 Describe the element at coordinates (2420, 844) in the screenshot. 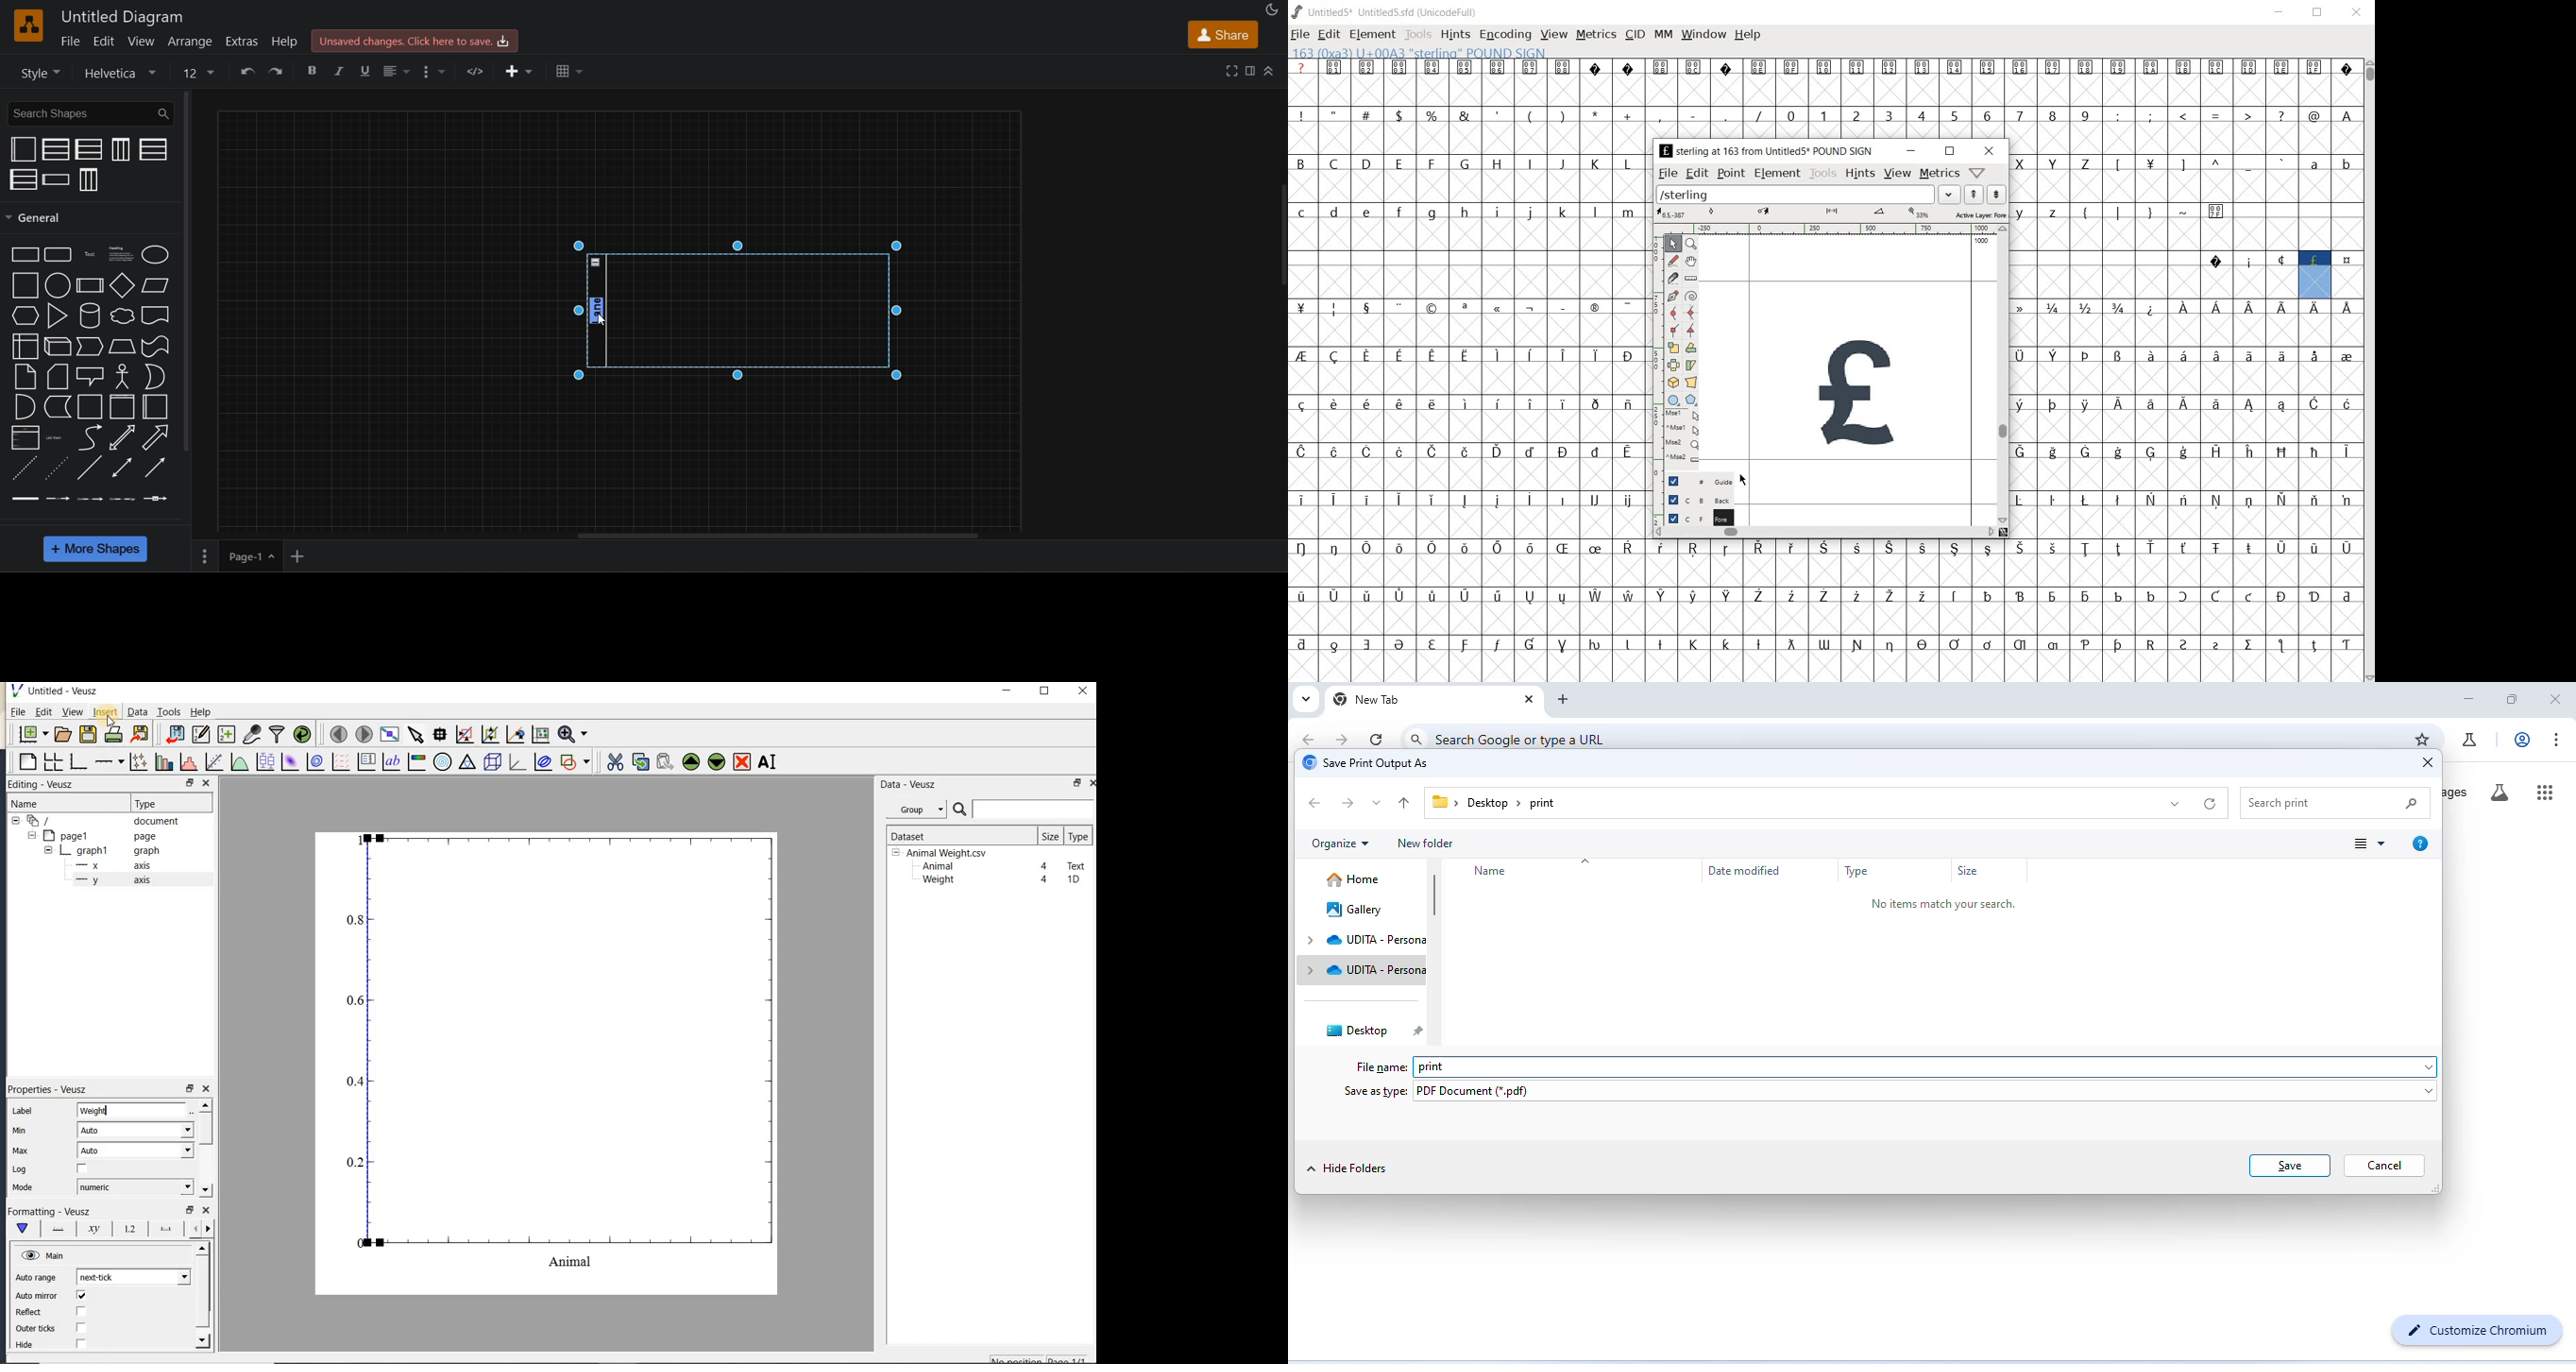

I see `get help` at that location.